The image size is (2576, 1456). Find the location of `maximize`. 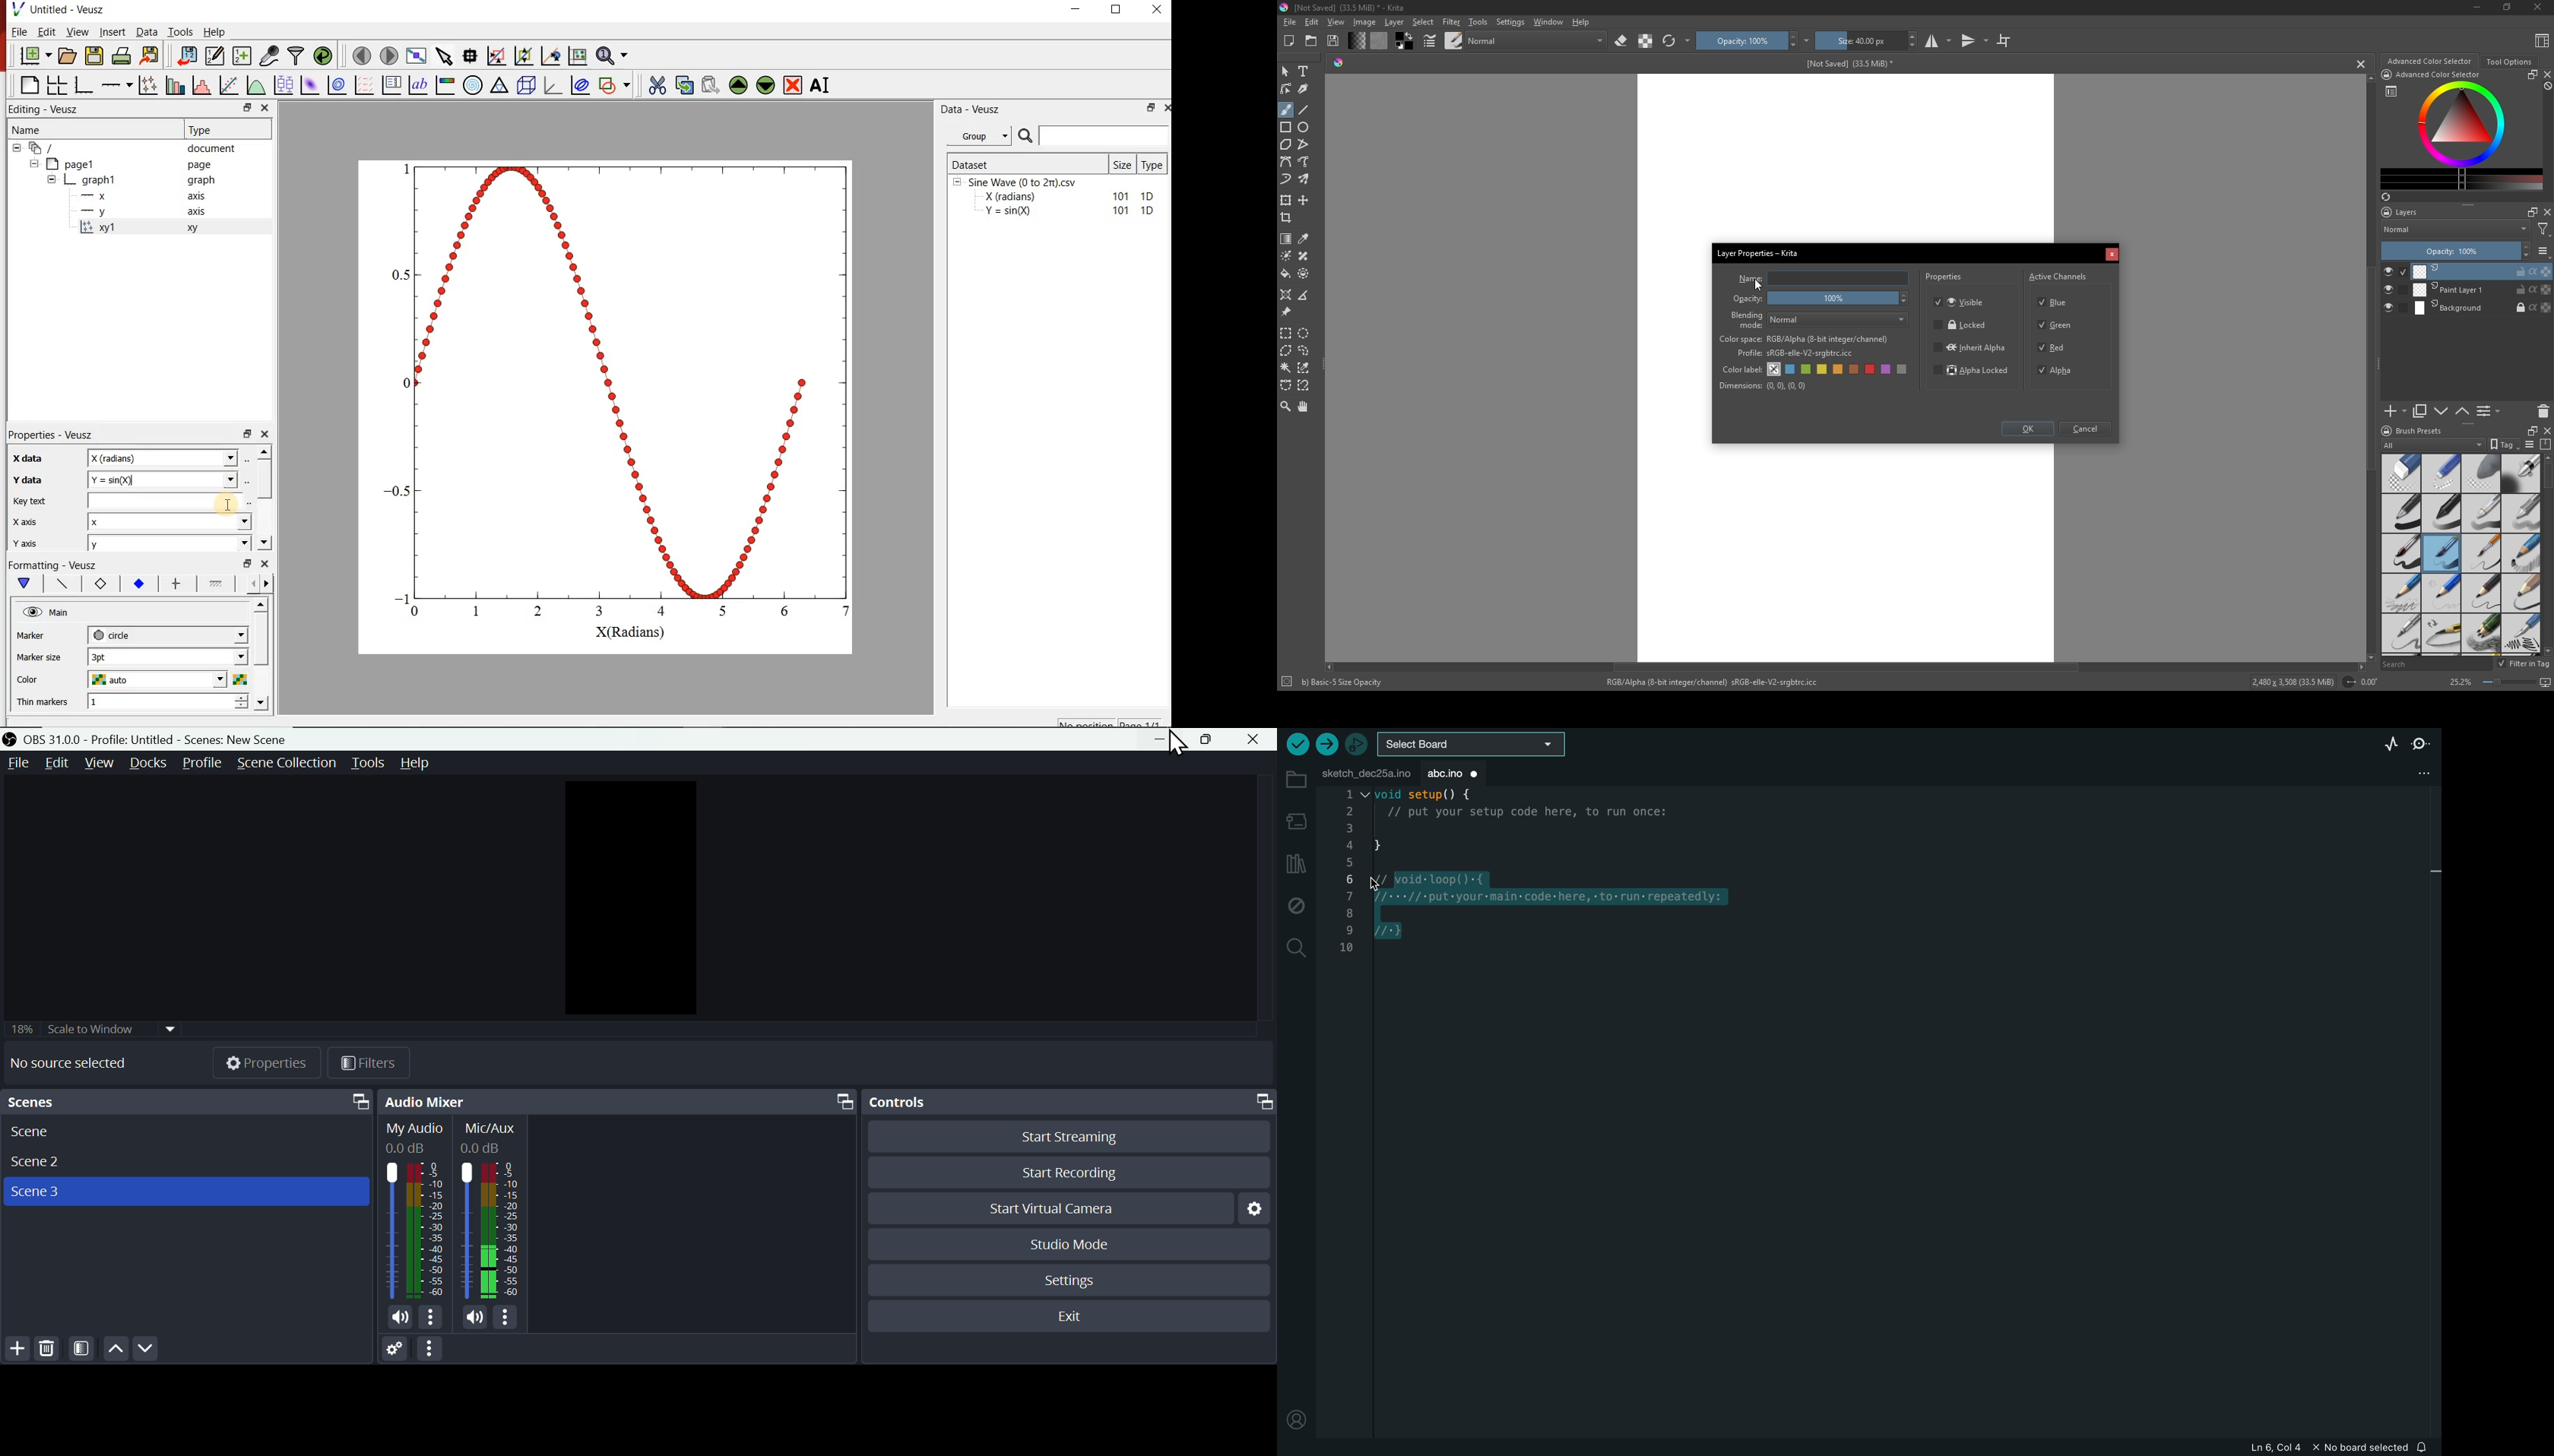

maximize is located at coordinates (2529, 211).